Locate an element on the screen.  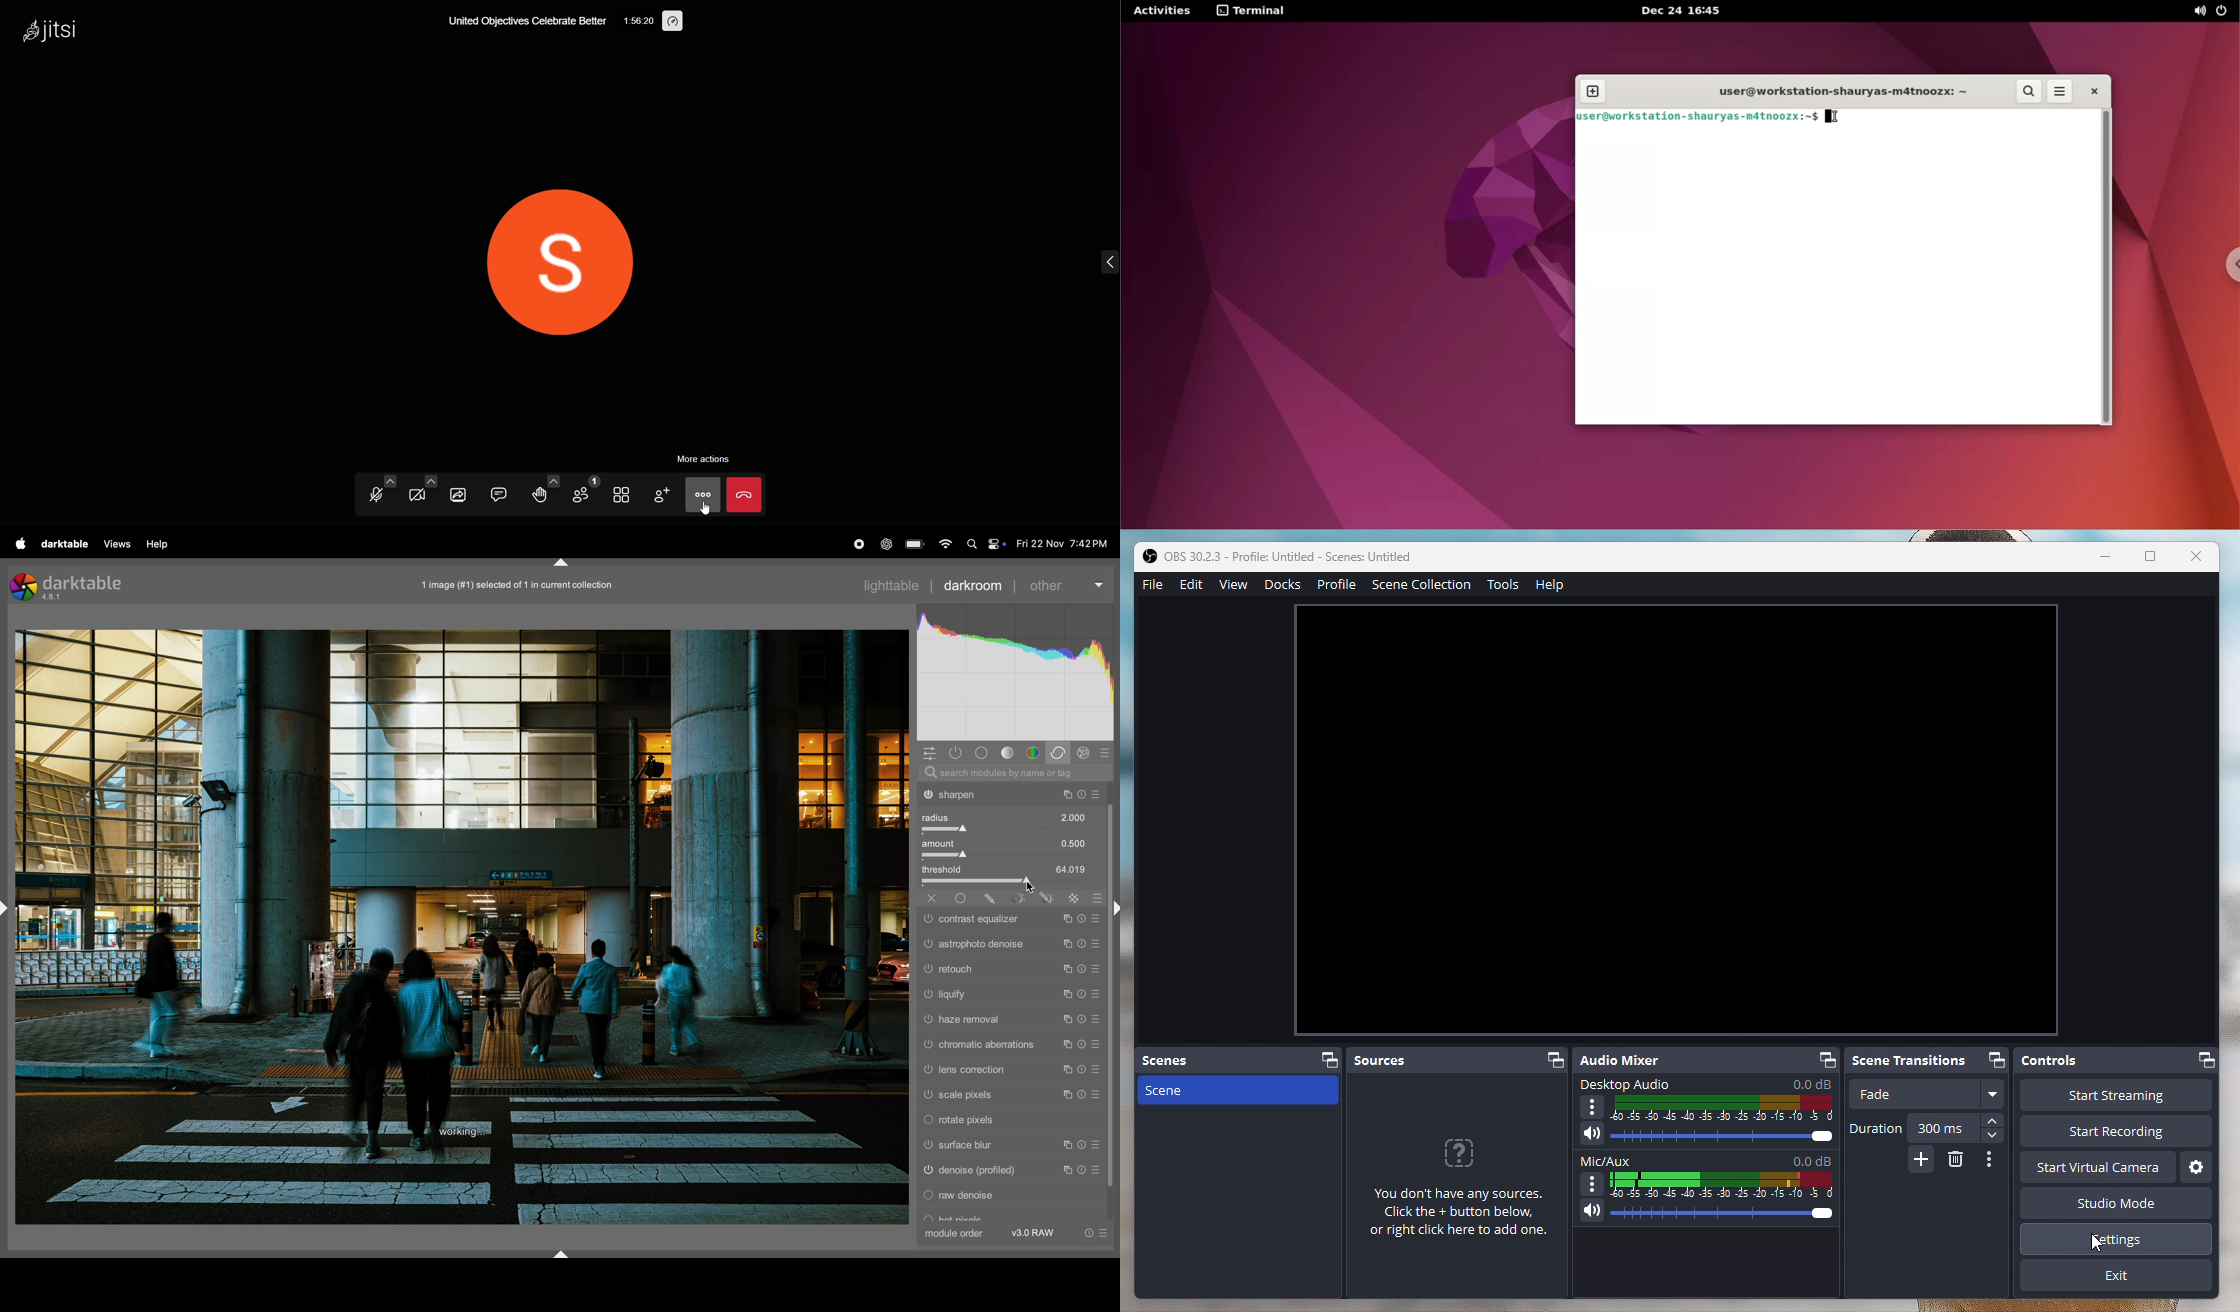
cursor is located at coordinates (2087, 1244).